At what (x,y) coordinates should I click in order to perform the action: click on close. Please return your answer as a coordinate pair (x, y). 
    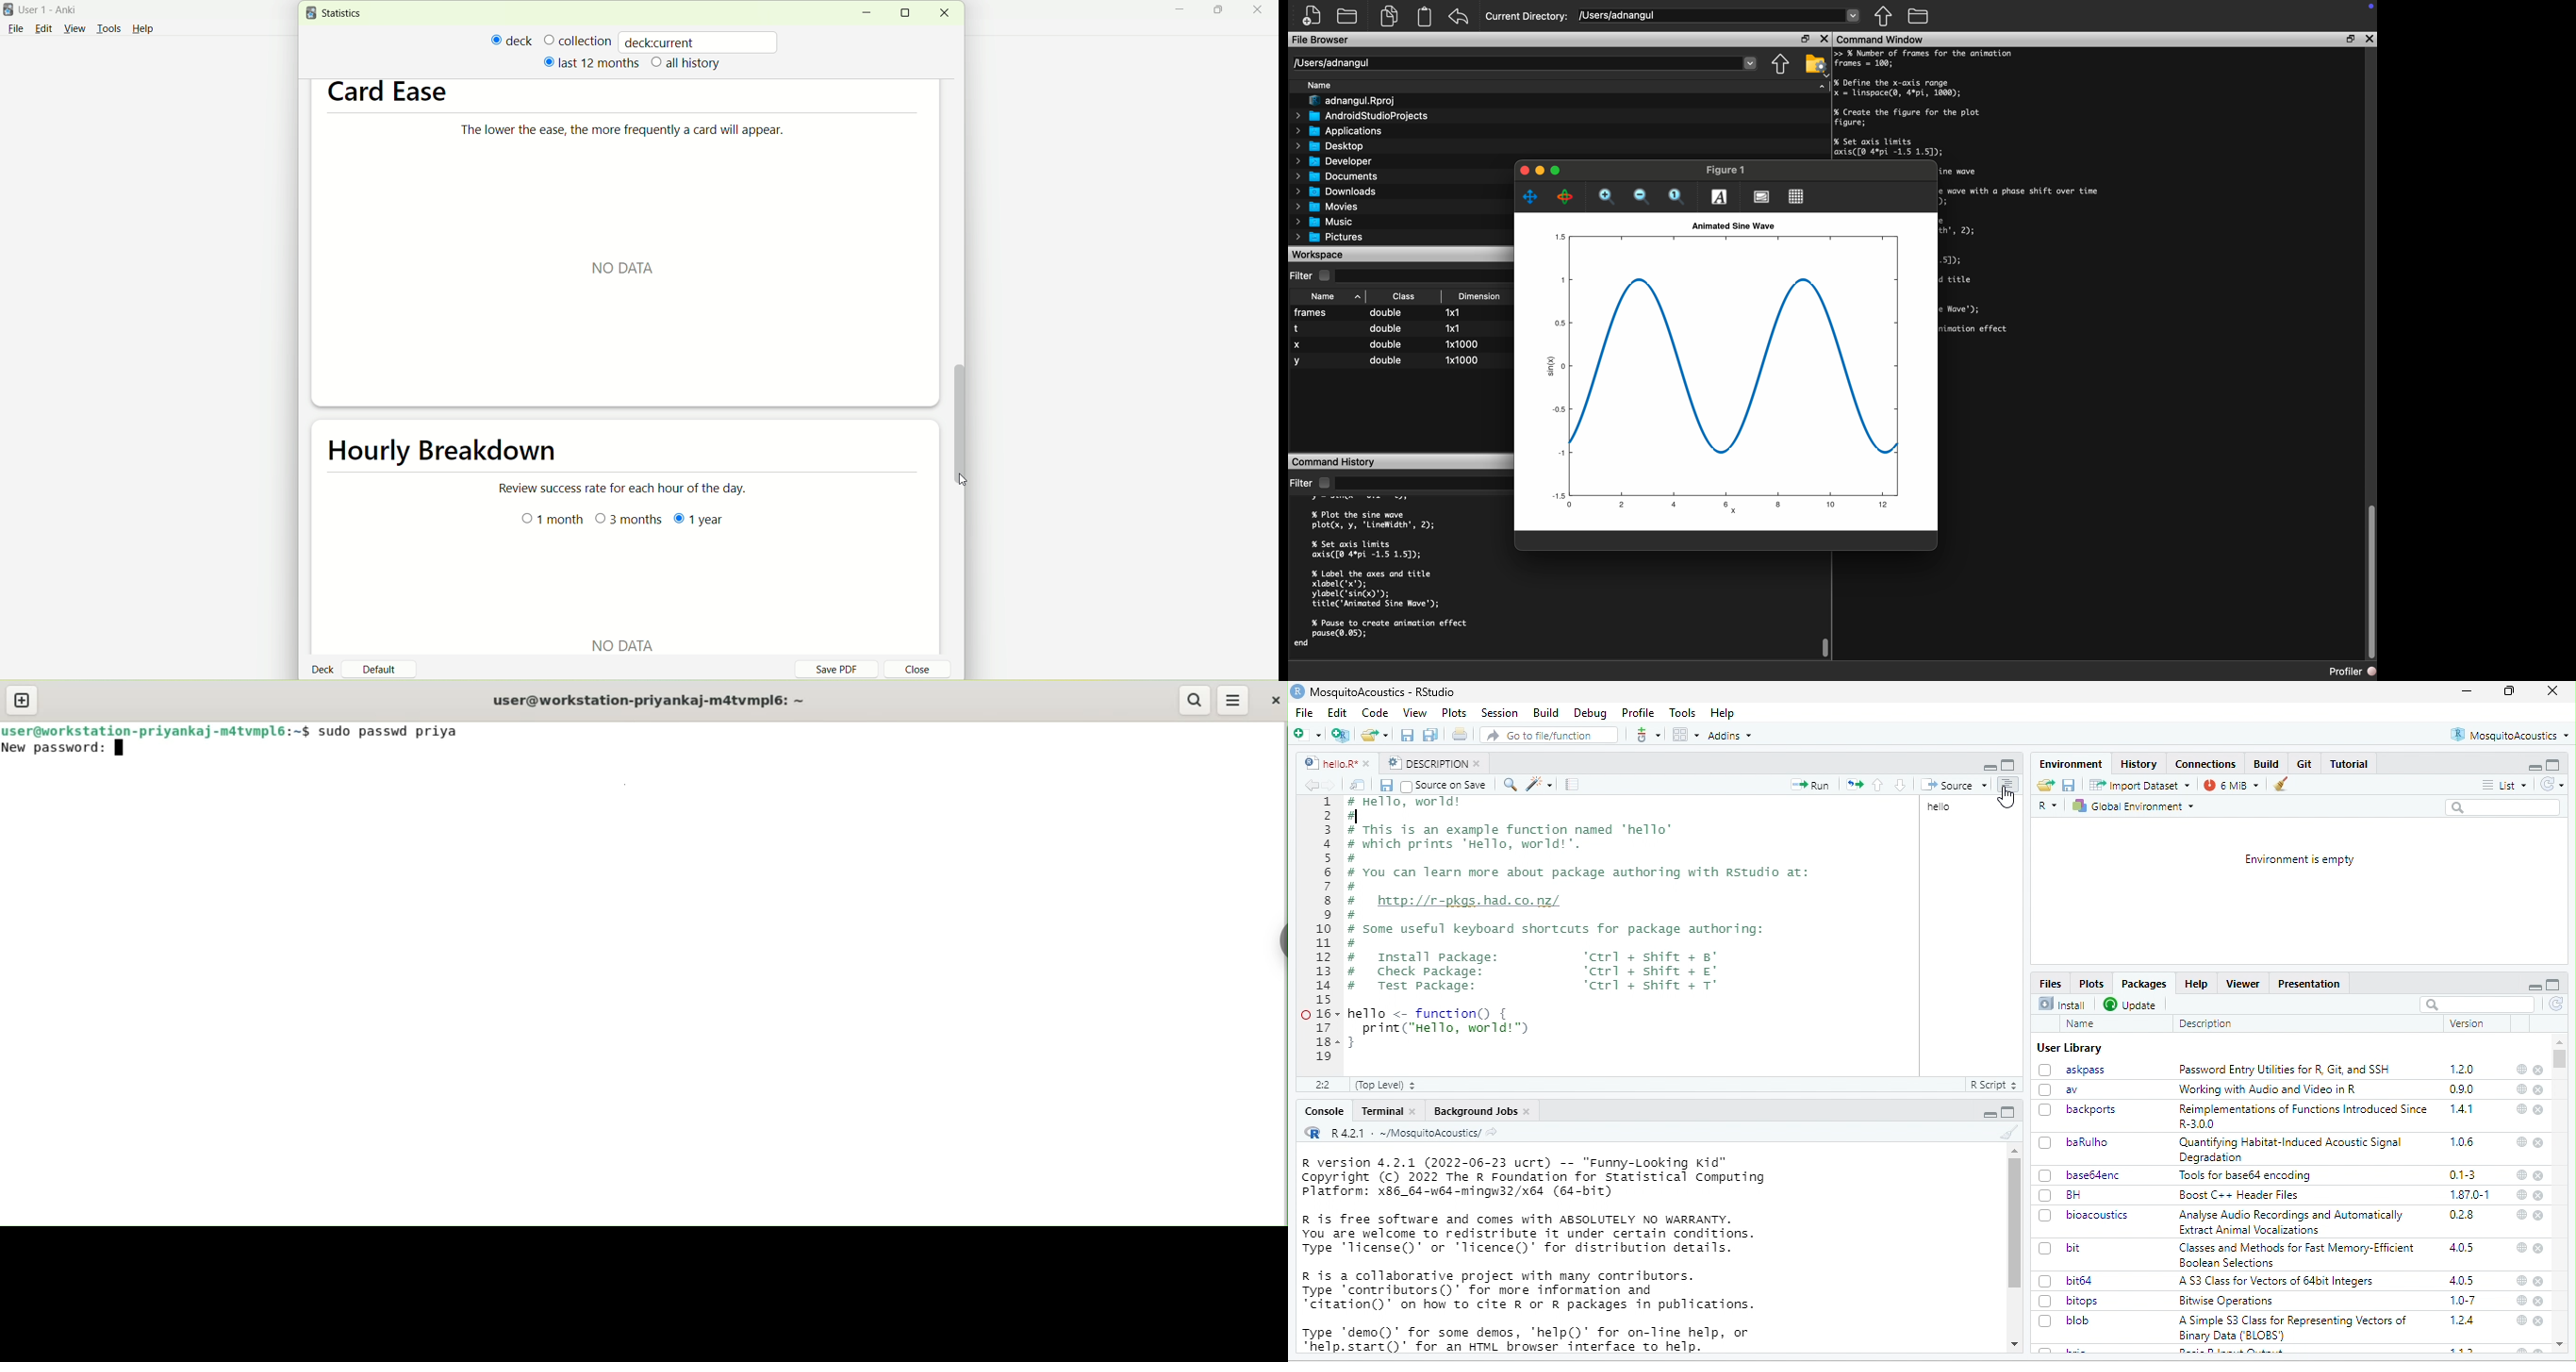
    Looking at the image, I should click on (2539, 1110).